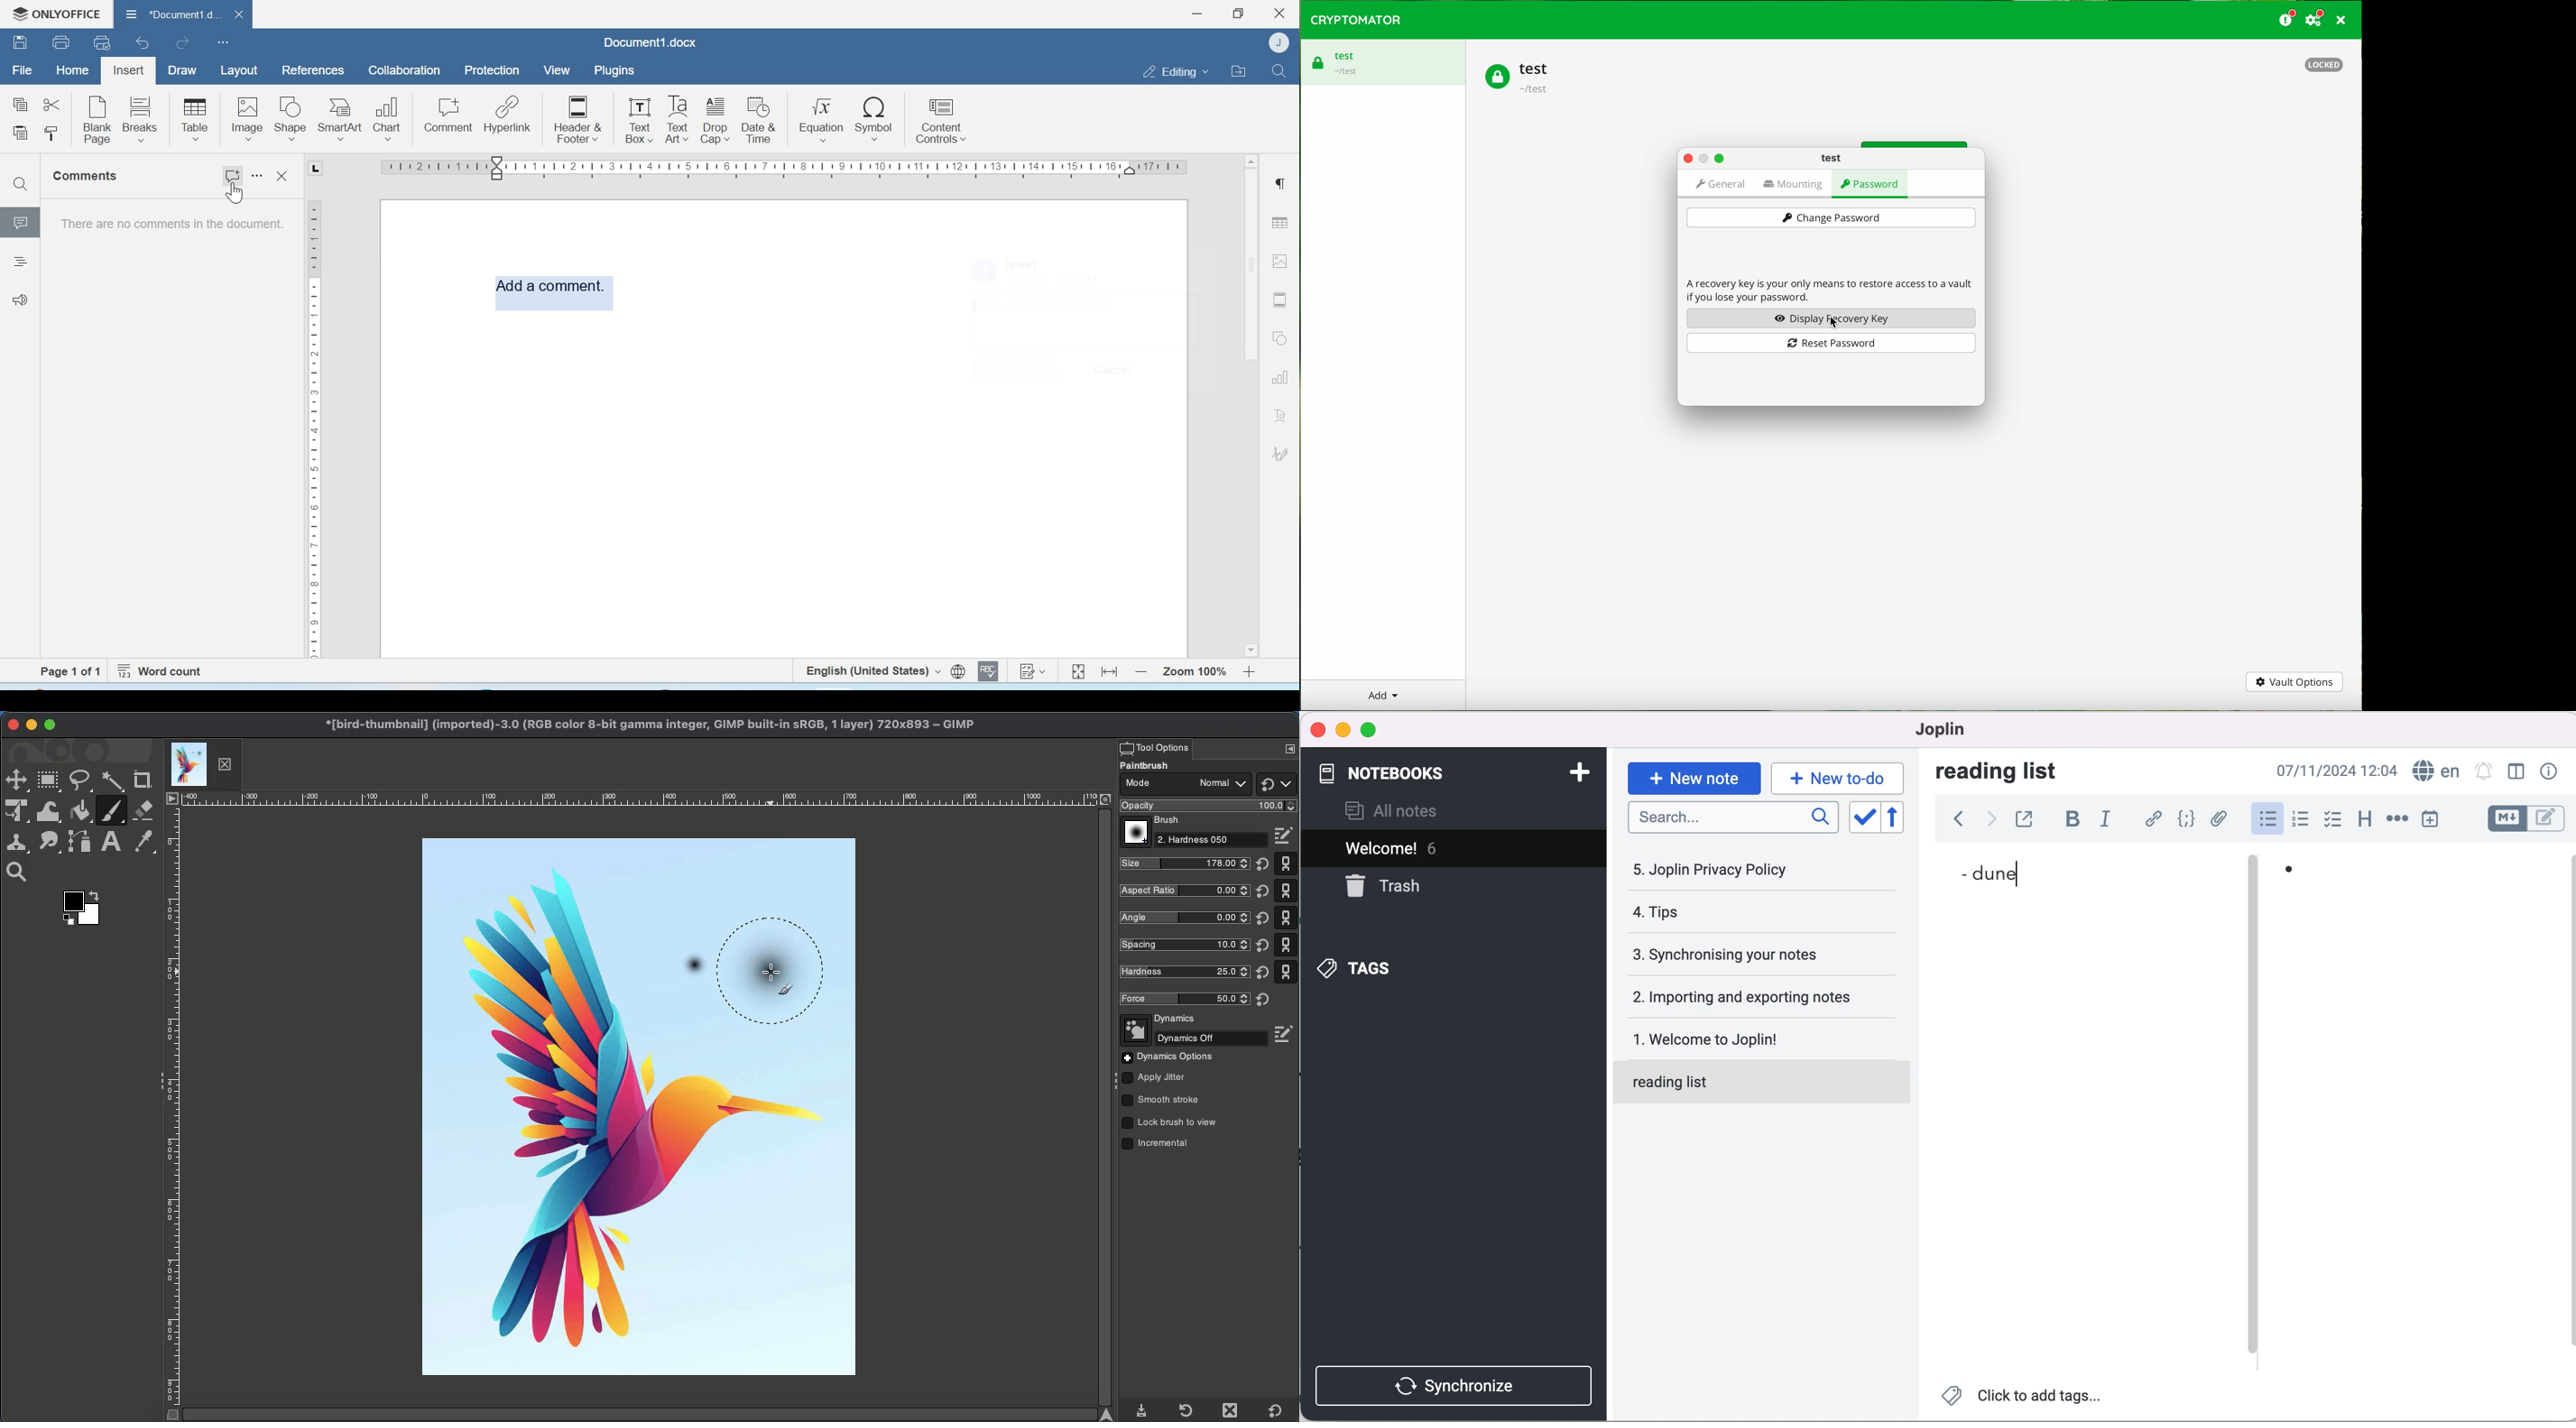  I want to click on revert sort order, so click(1898, 818).